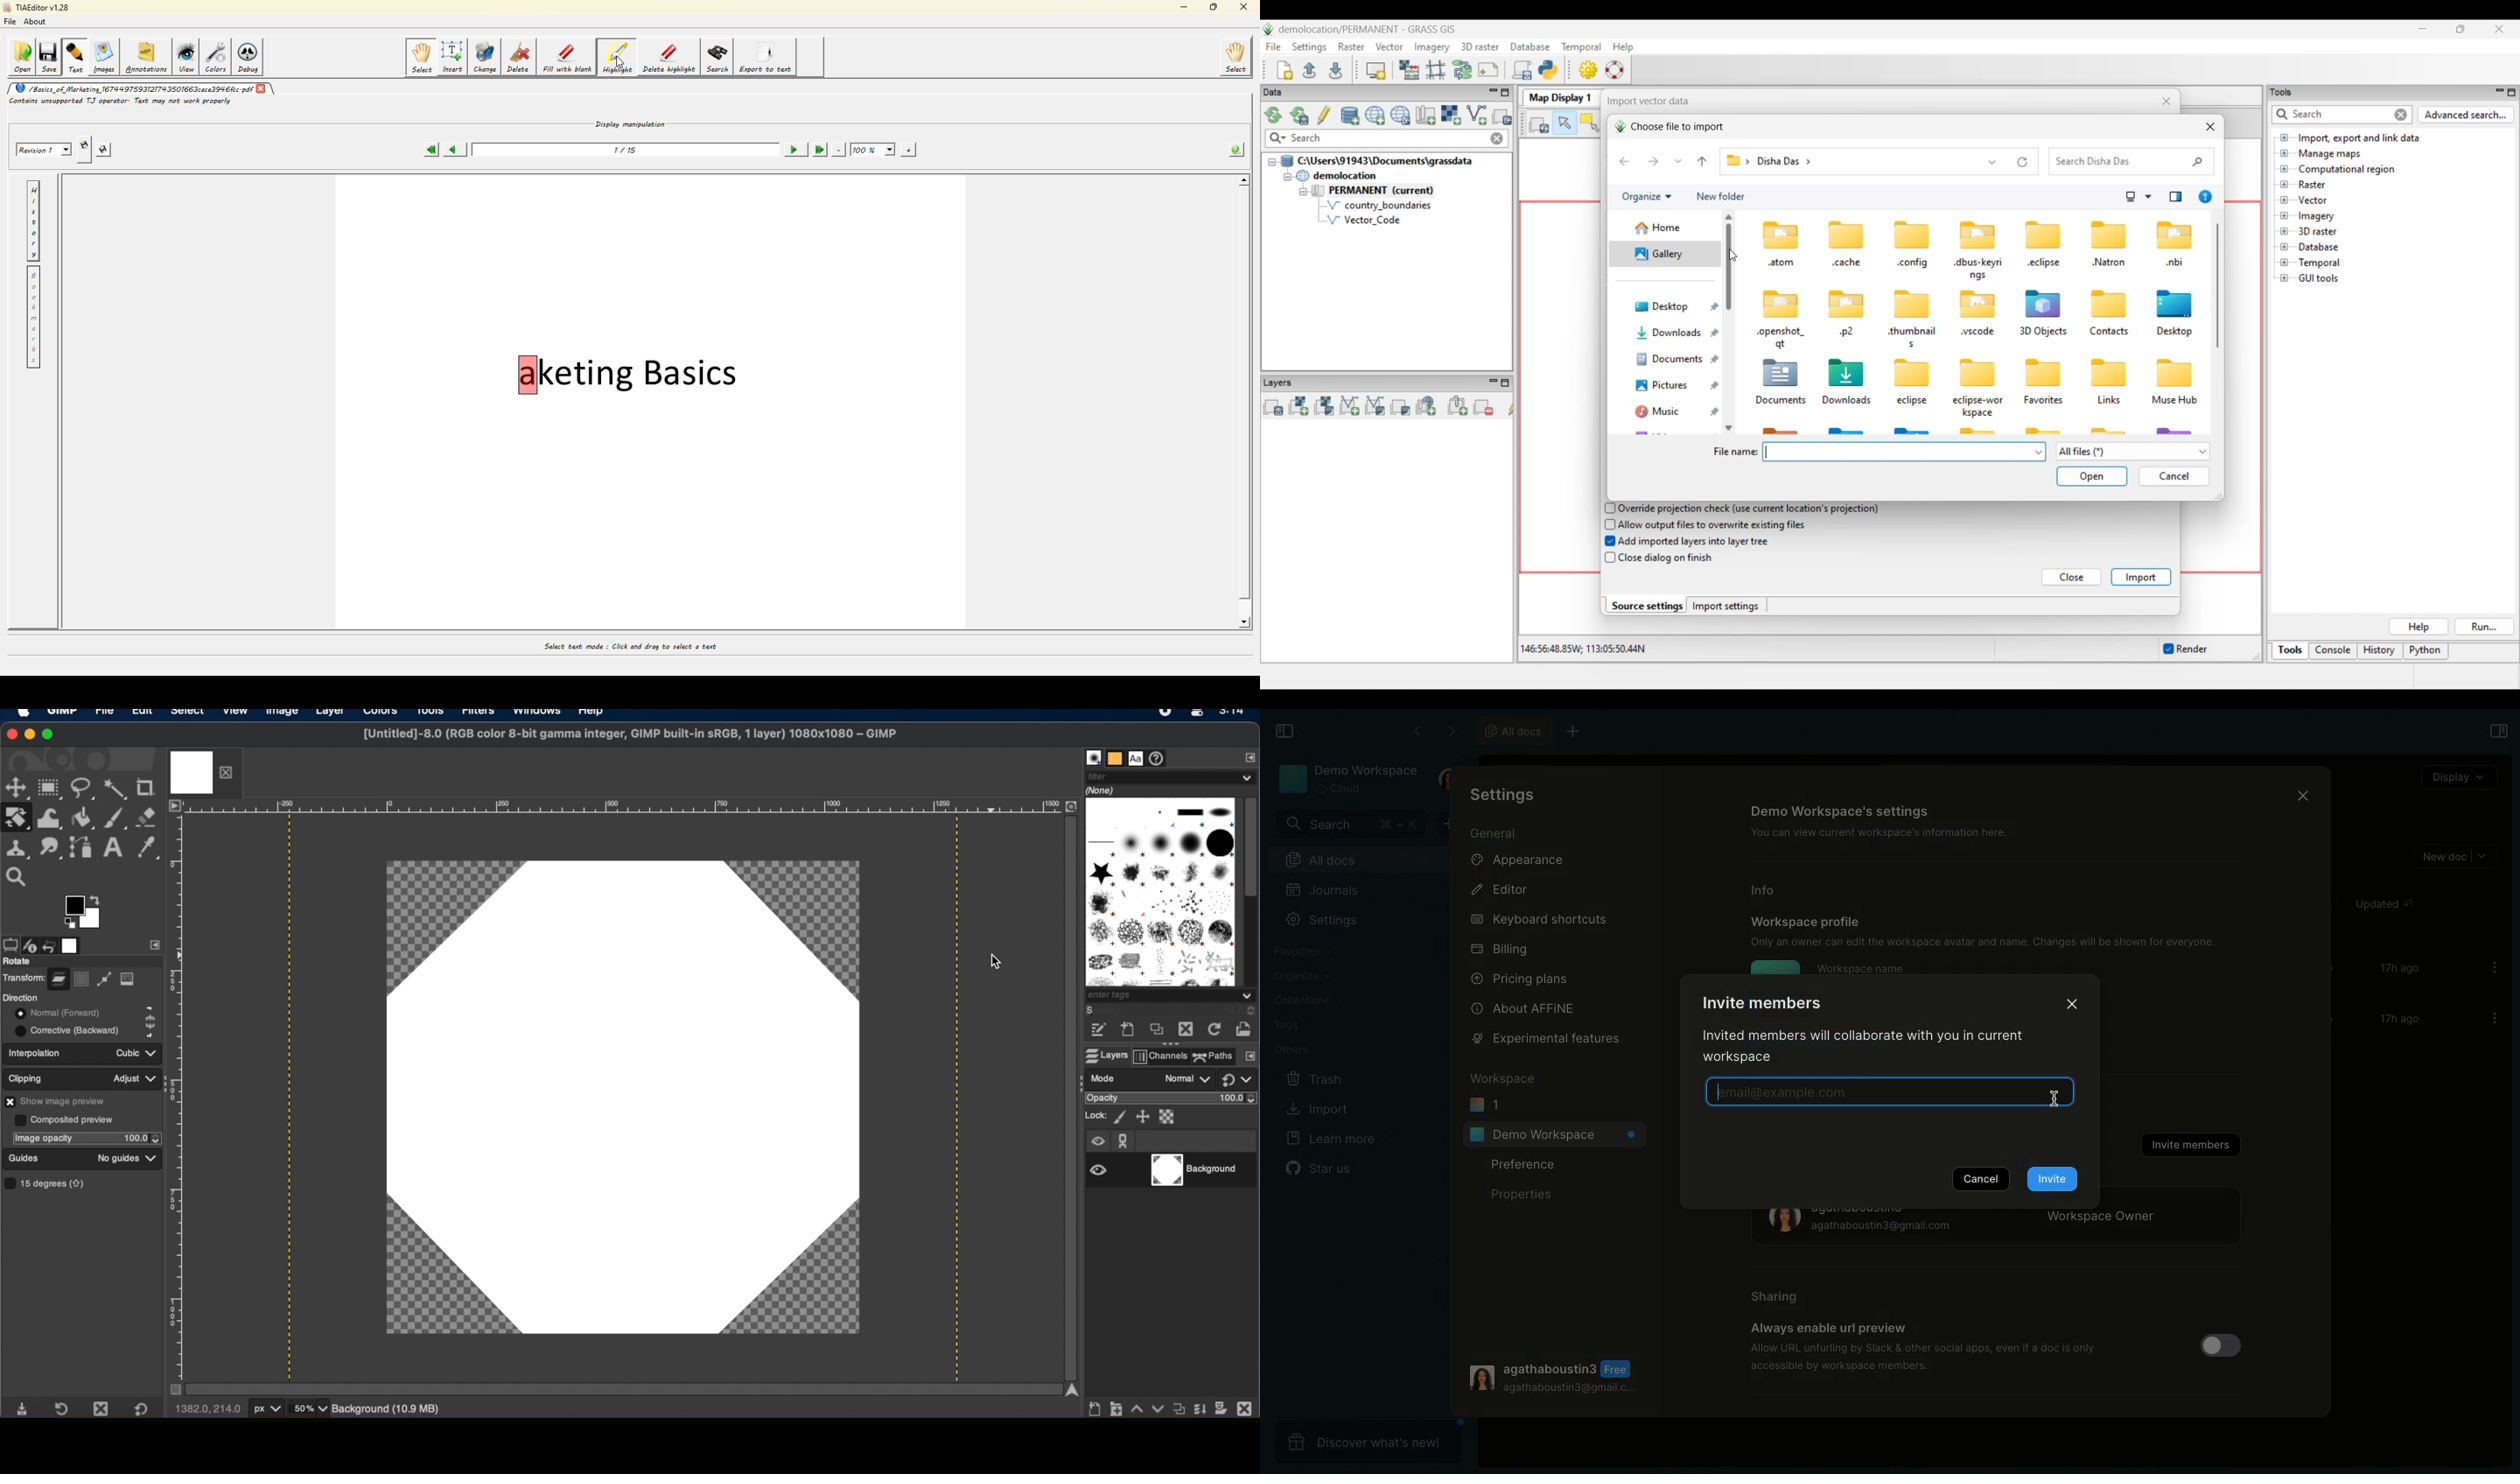 This screenshot has width=2520, height=1484. I want to click on clipping, so click(28, 1077).